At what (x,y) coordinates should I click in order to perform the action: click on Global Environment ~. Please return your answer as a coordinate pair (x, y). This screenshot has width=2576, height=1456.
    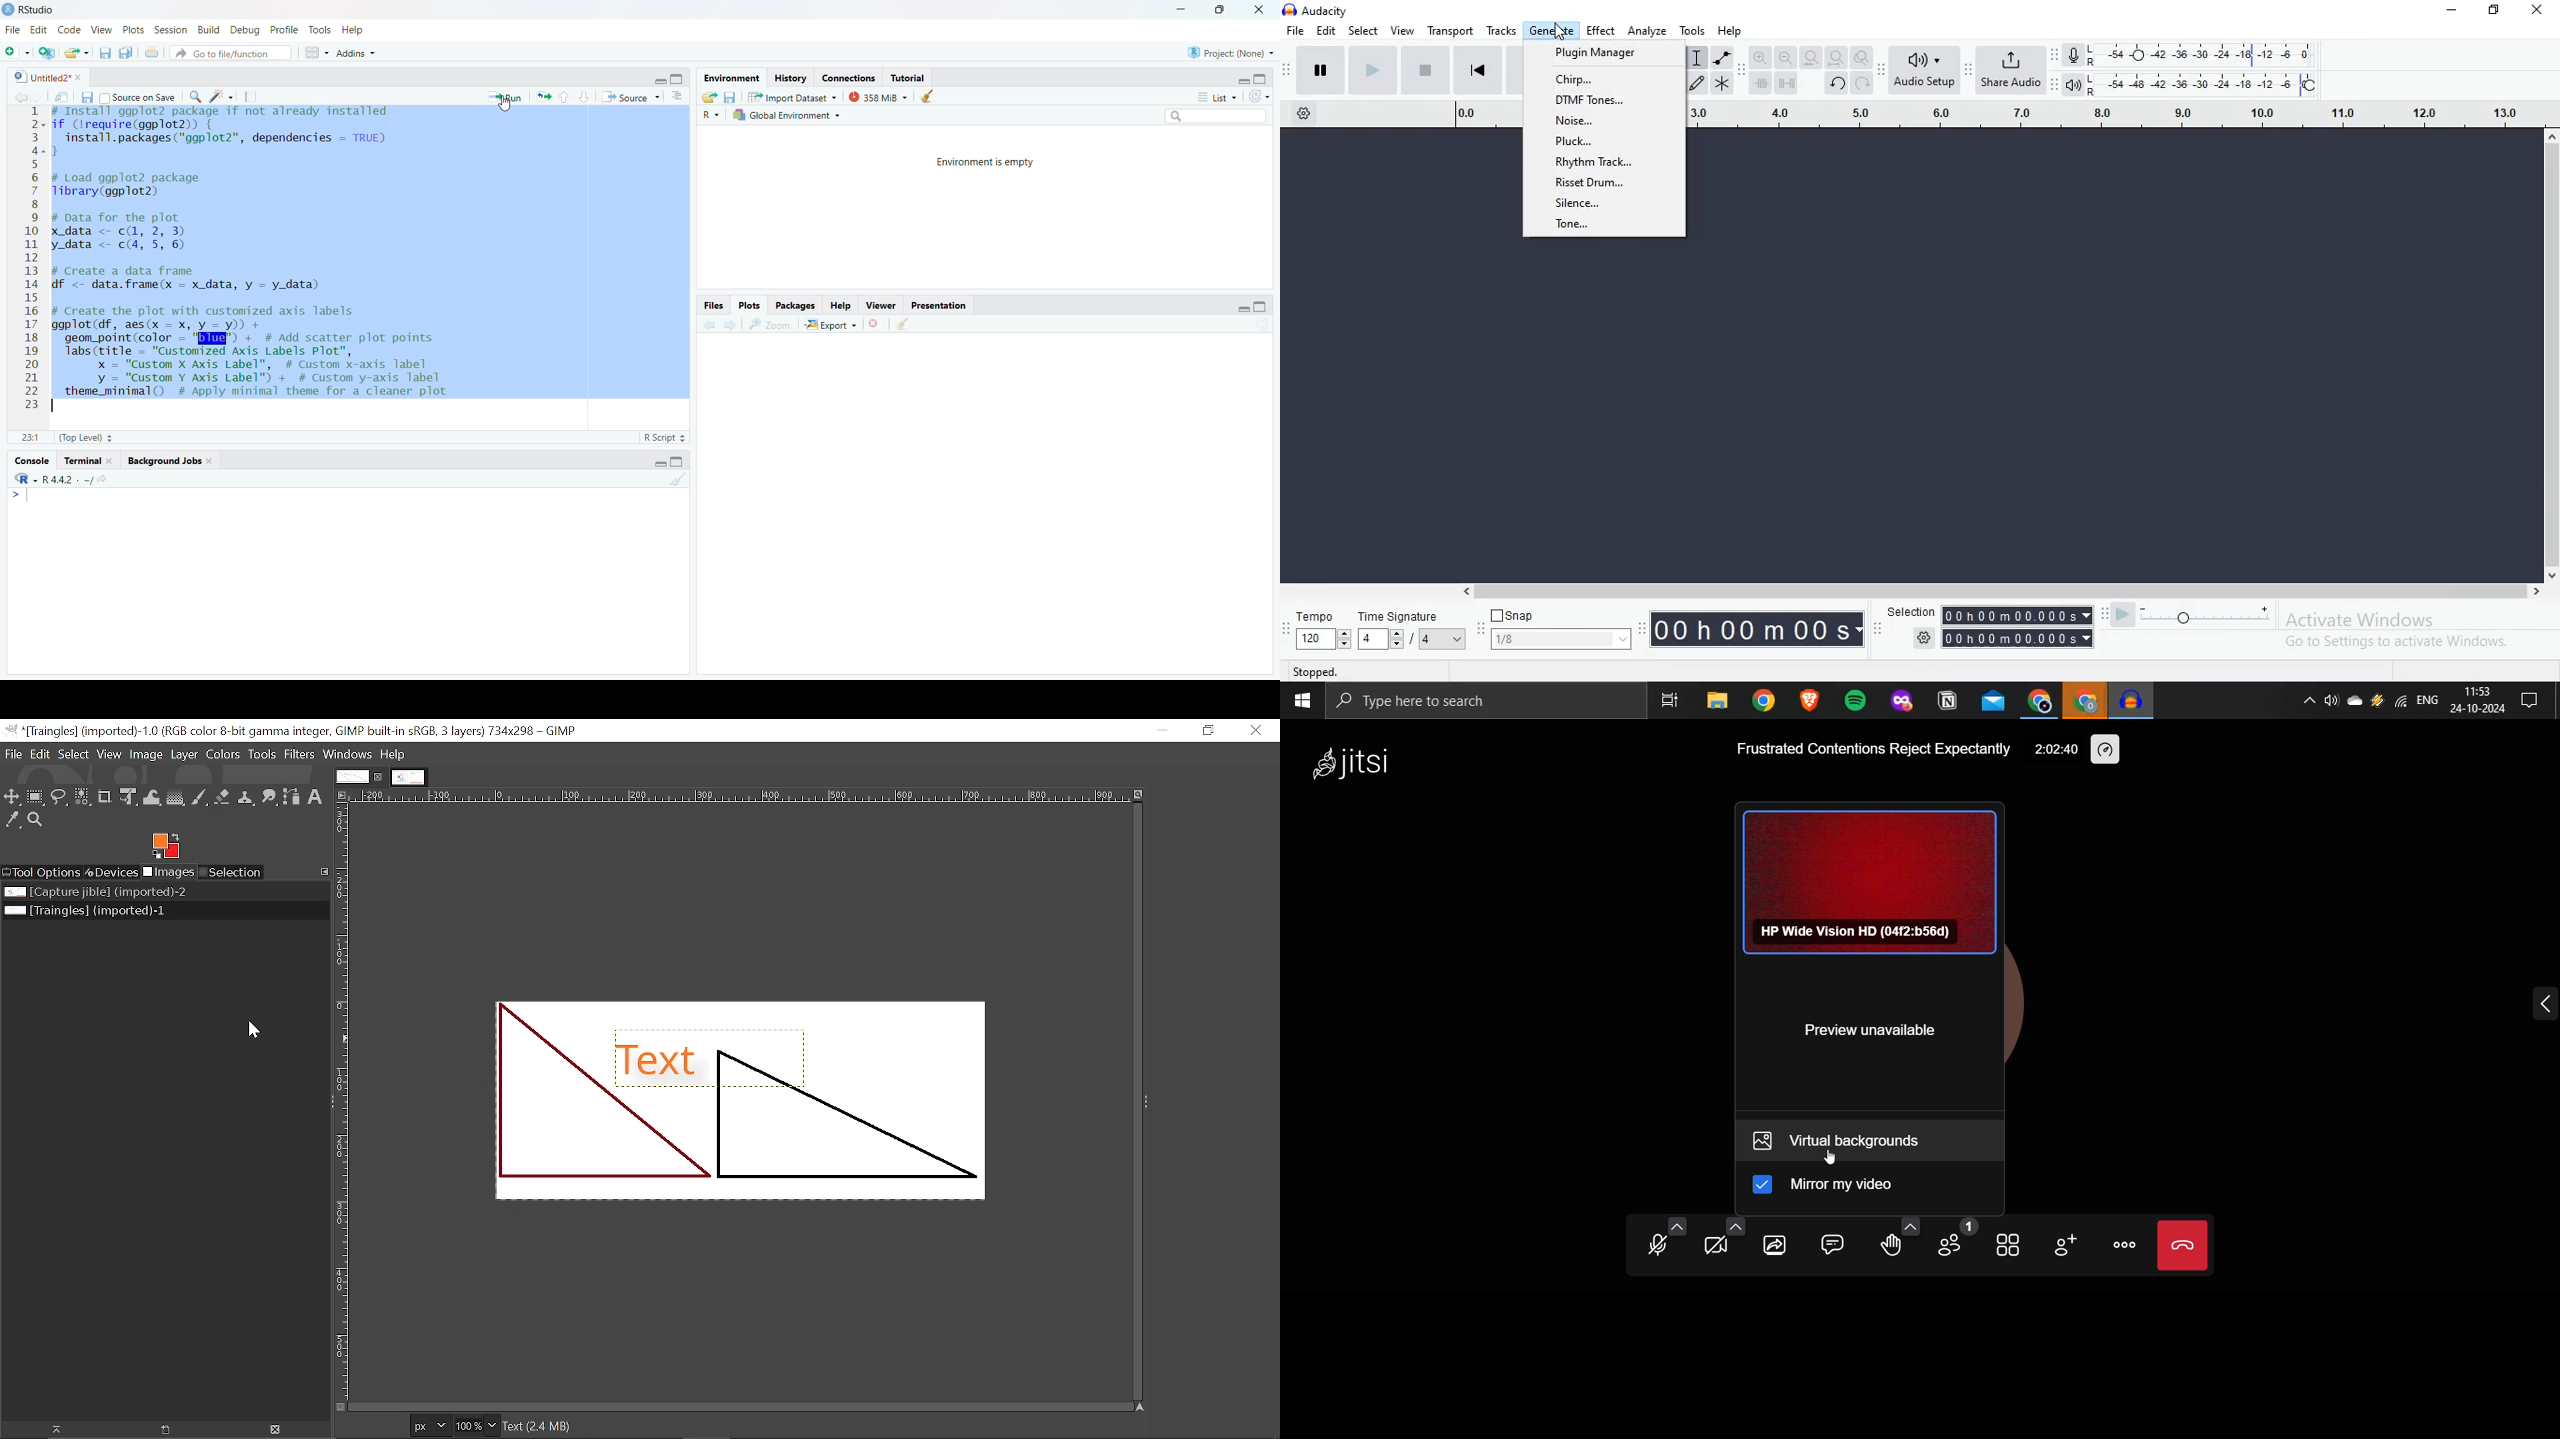
    Looking at the image, I should click on (787, 115).